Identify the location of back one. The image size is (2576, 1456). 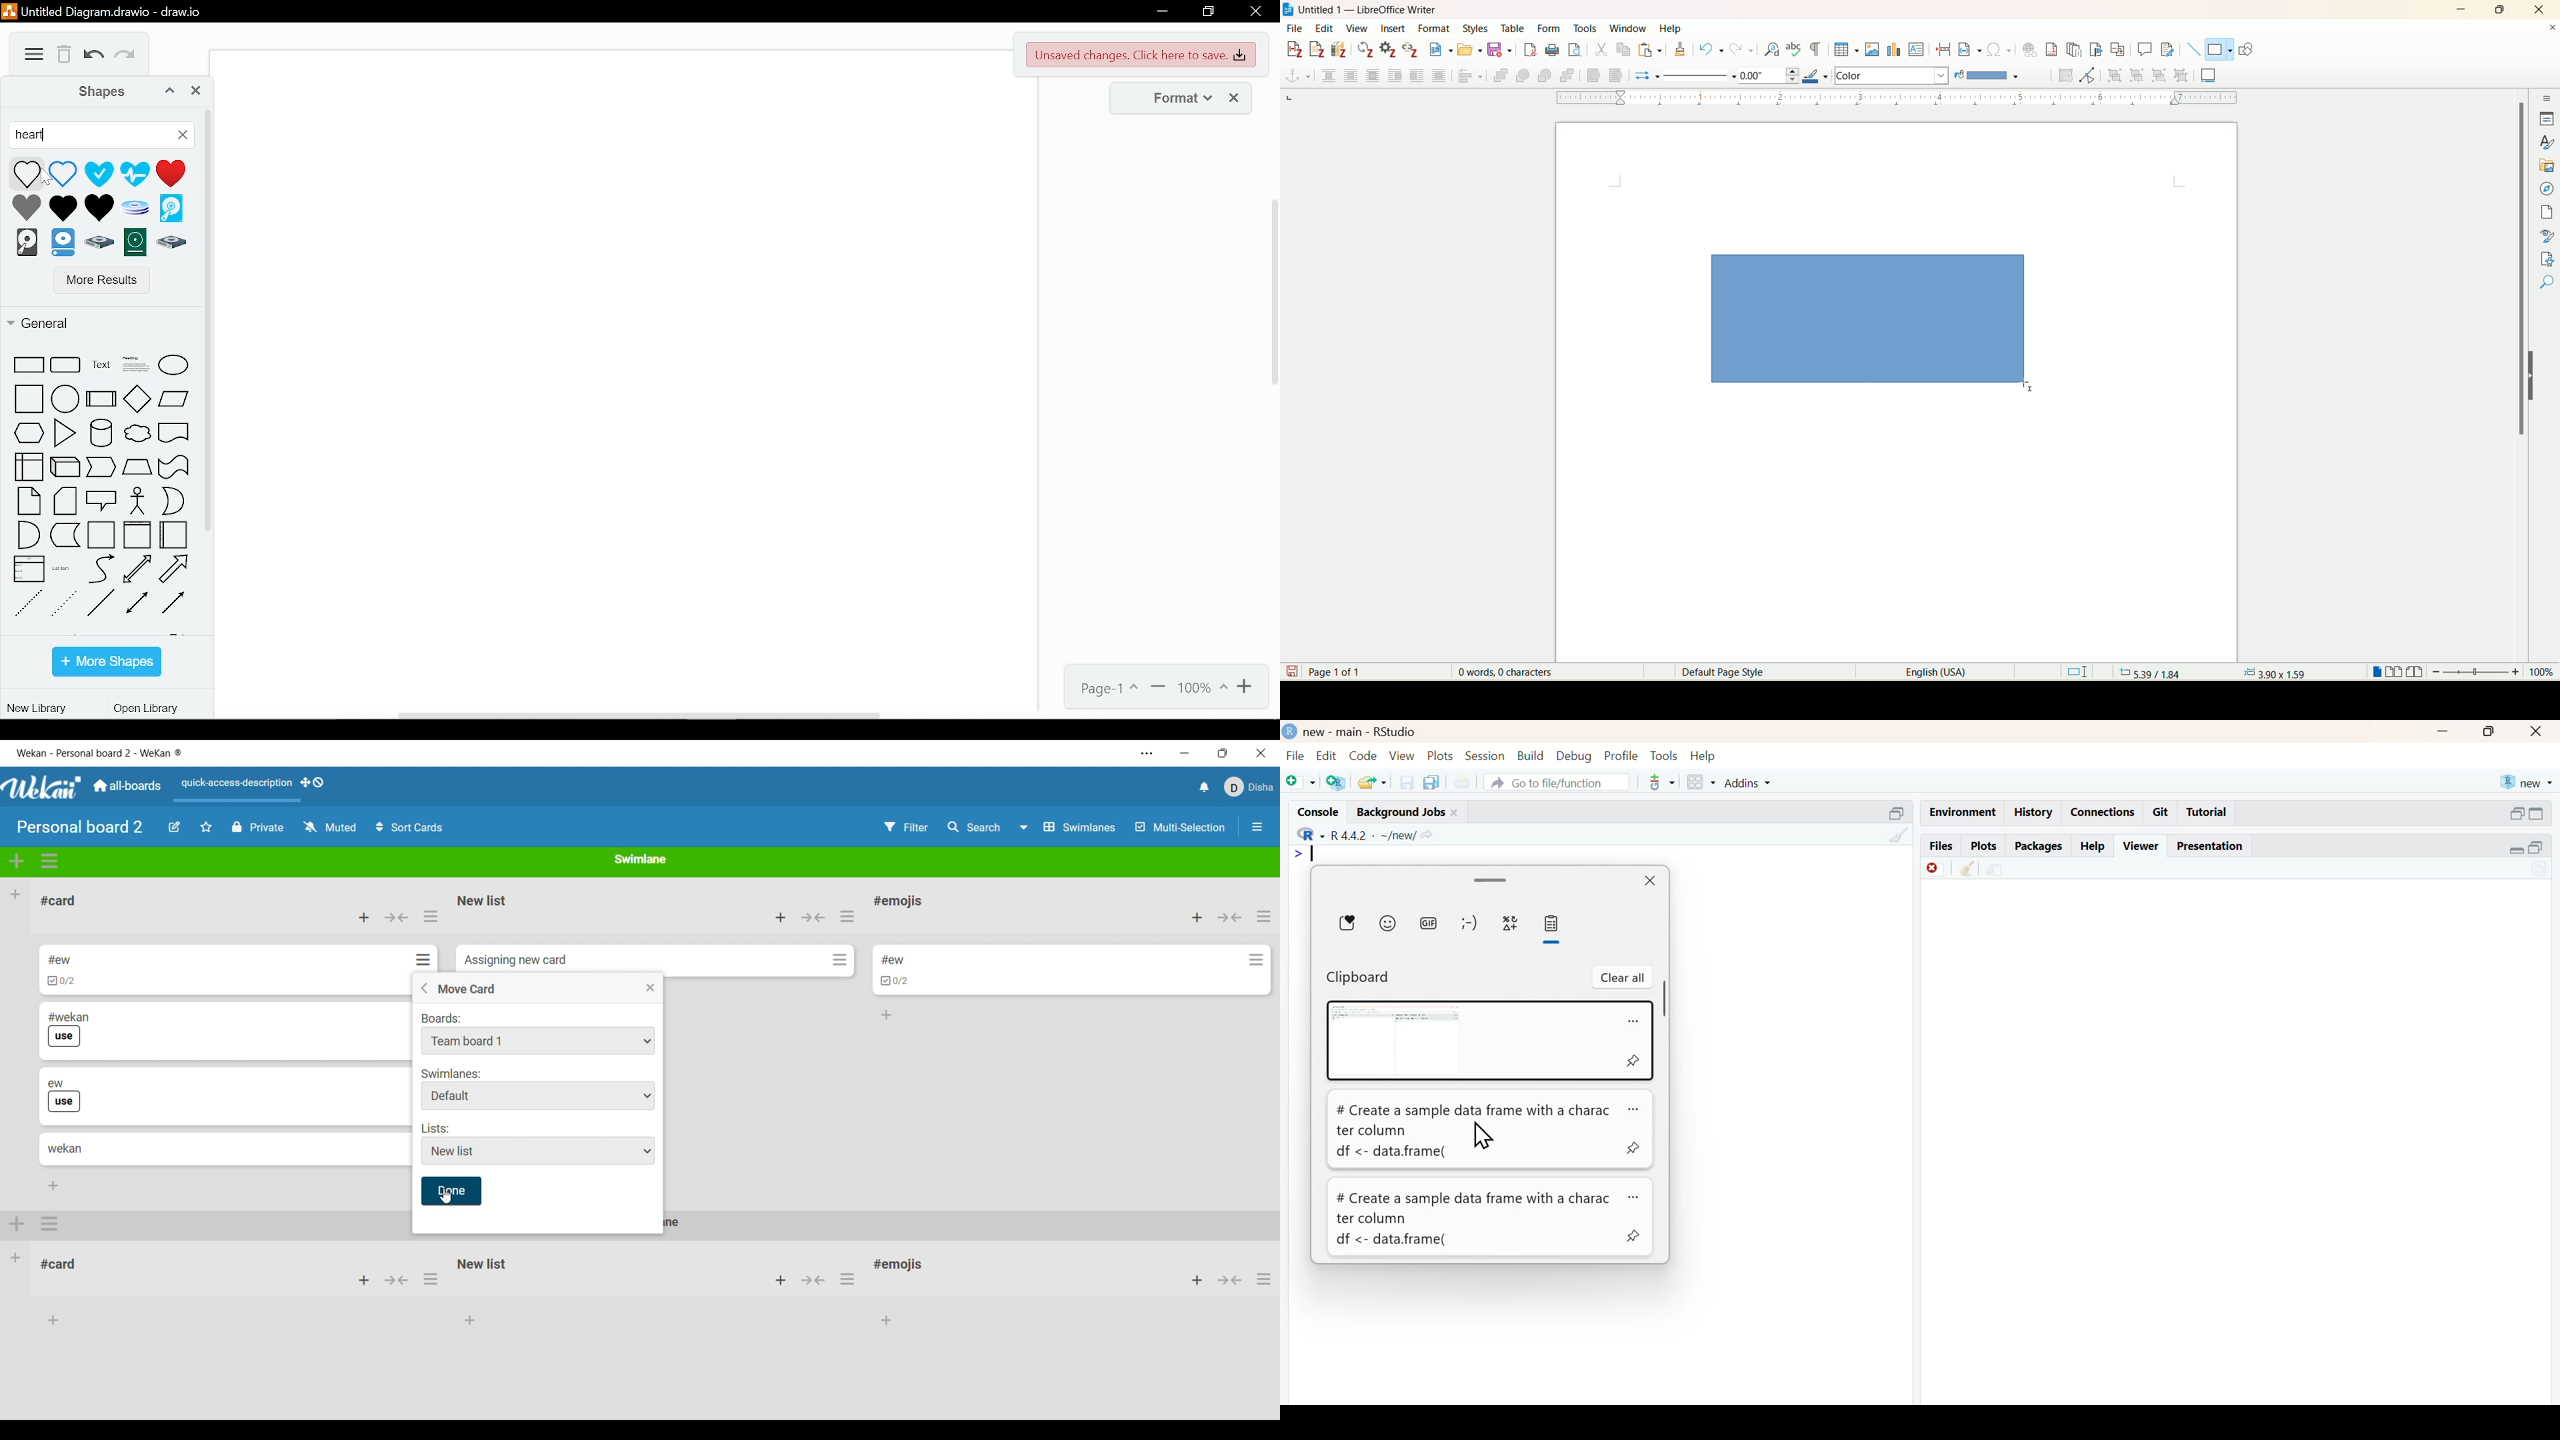
(1544, 76).